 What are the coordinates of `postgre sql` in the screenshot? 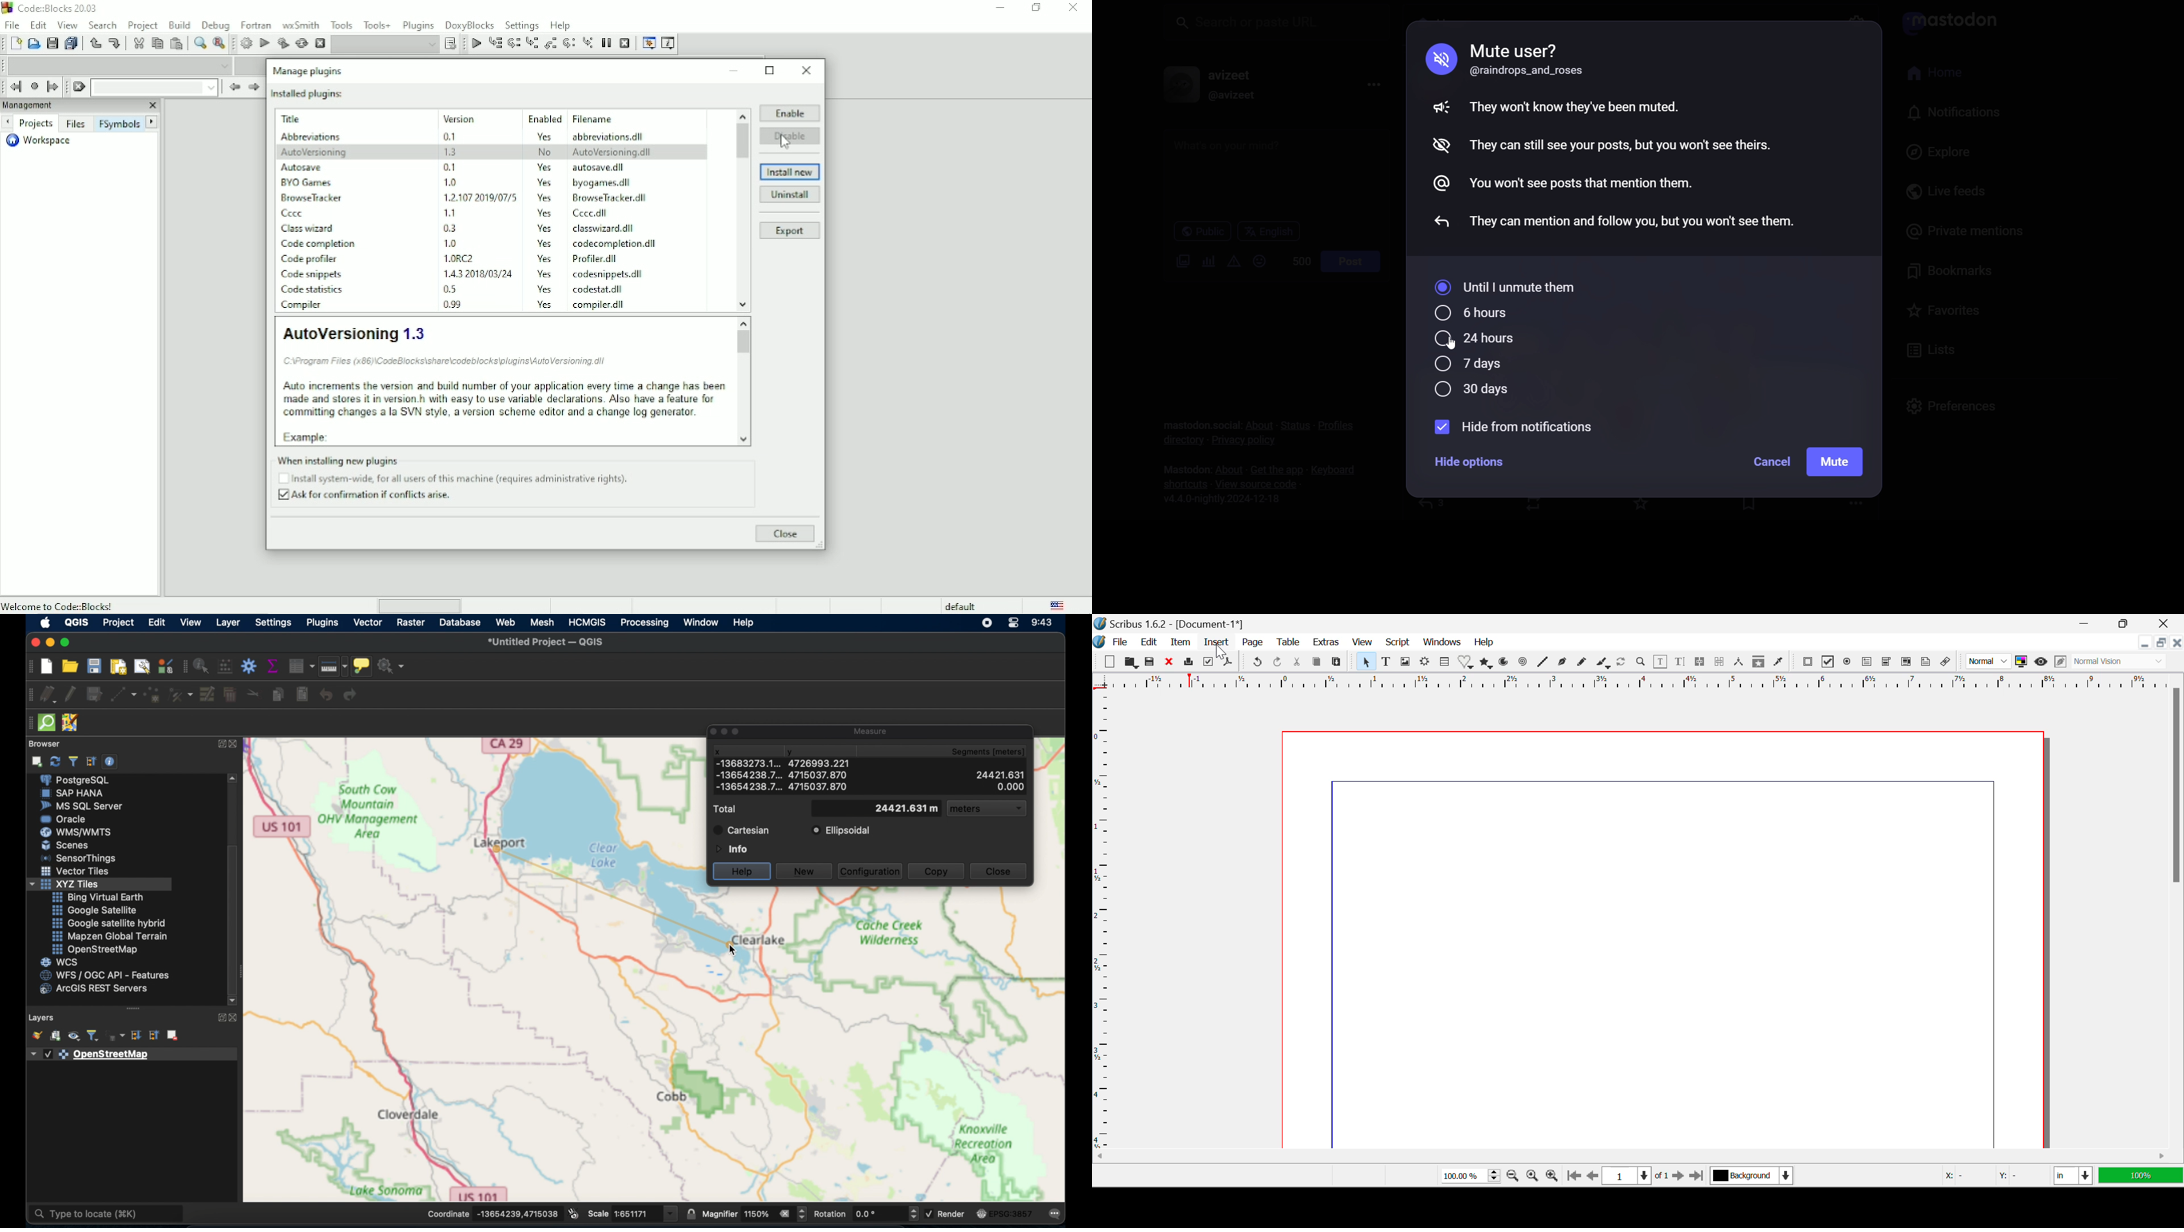 It's located at (82, 781).